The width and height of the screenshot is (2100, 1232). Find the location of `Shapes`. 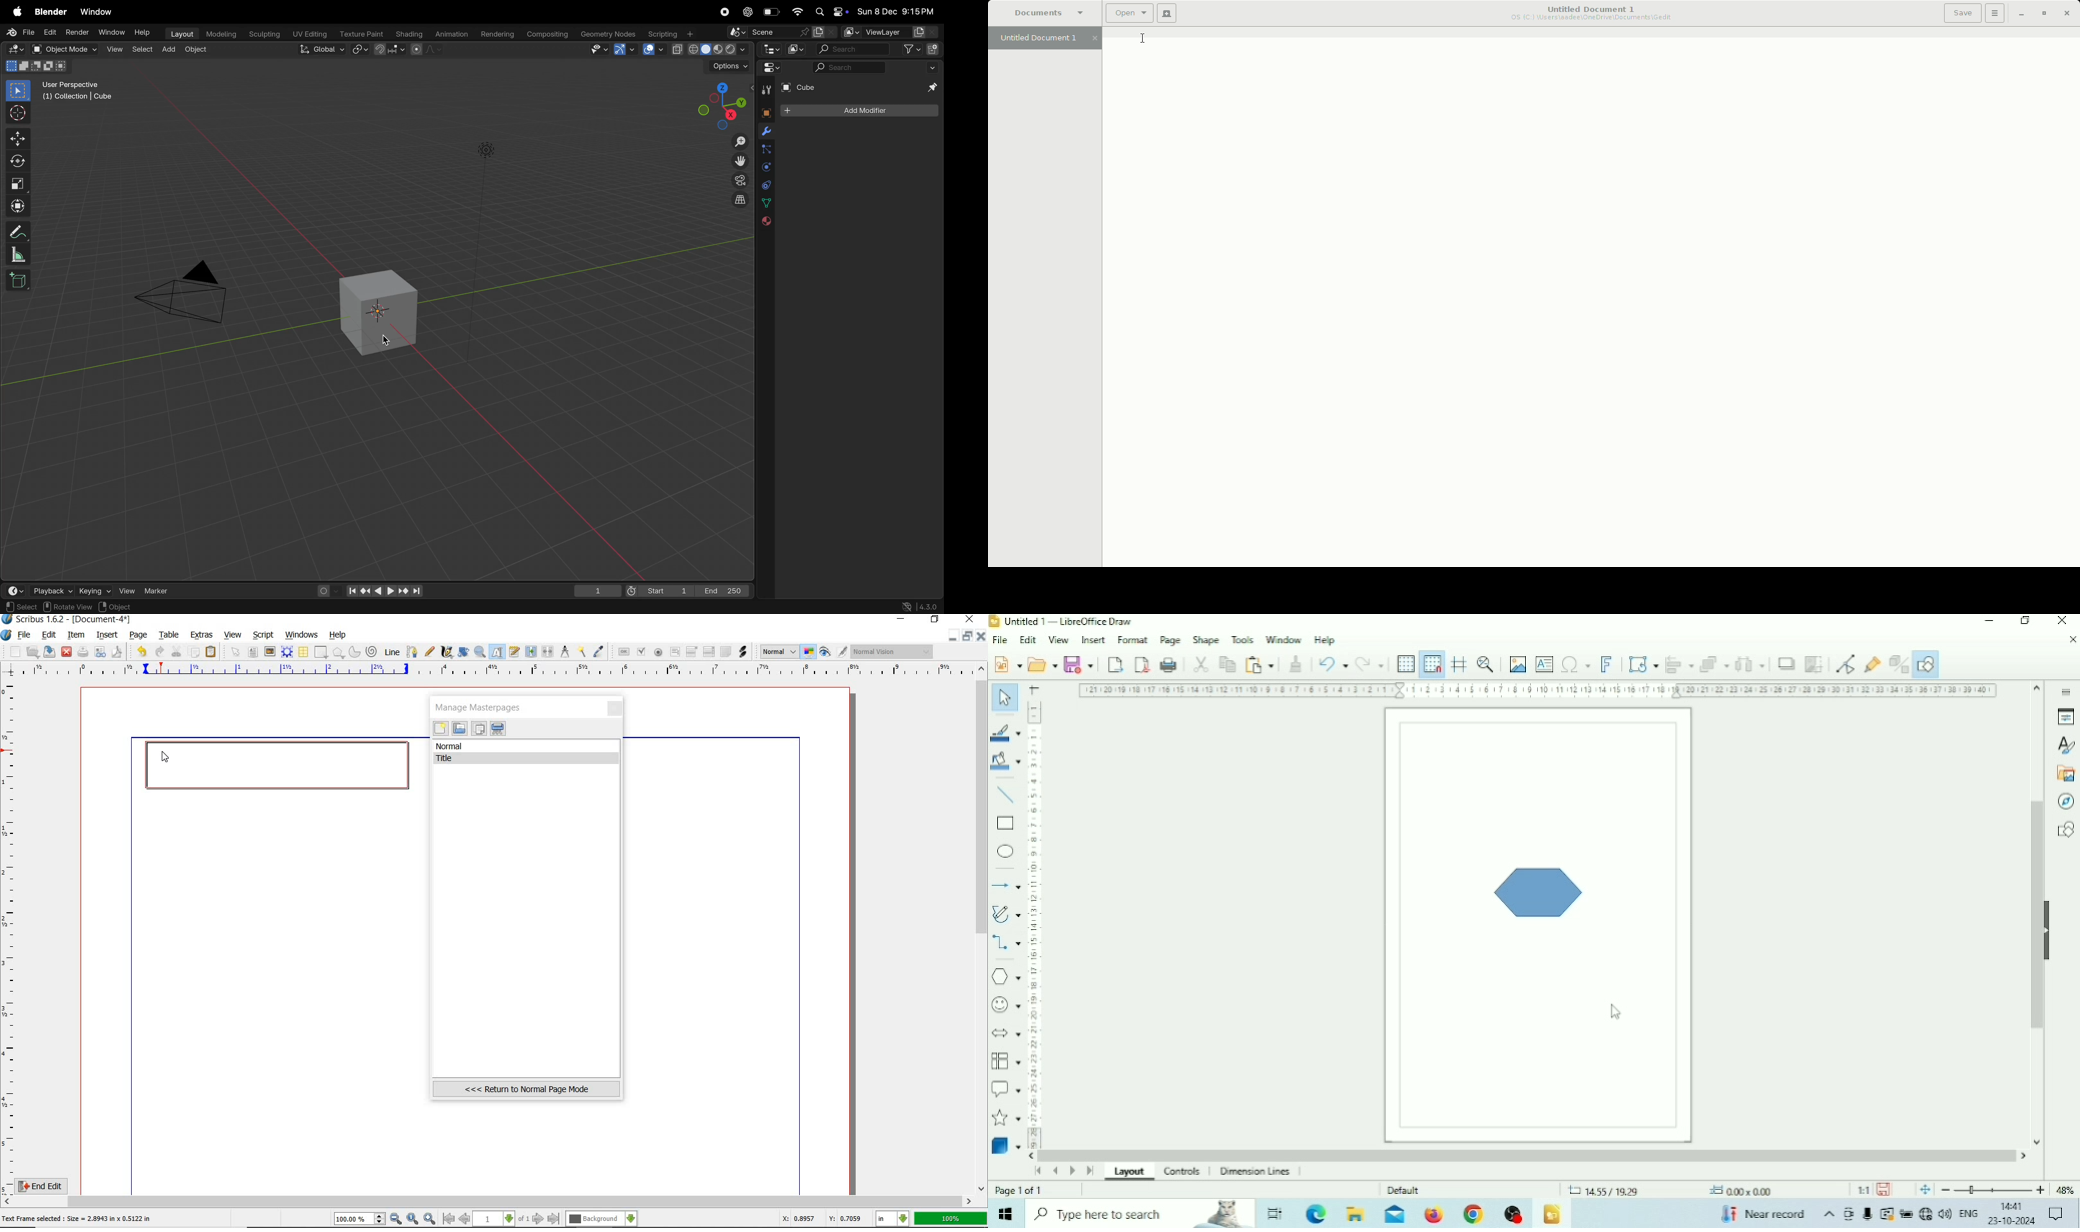

Shapes is located at coordinates (2065, 829).